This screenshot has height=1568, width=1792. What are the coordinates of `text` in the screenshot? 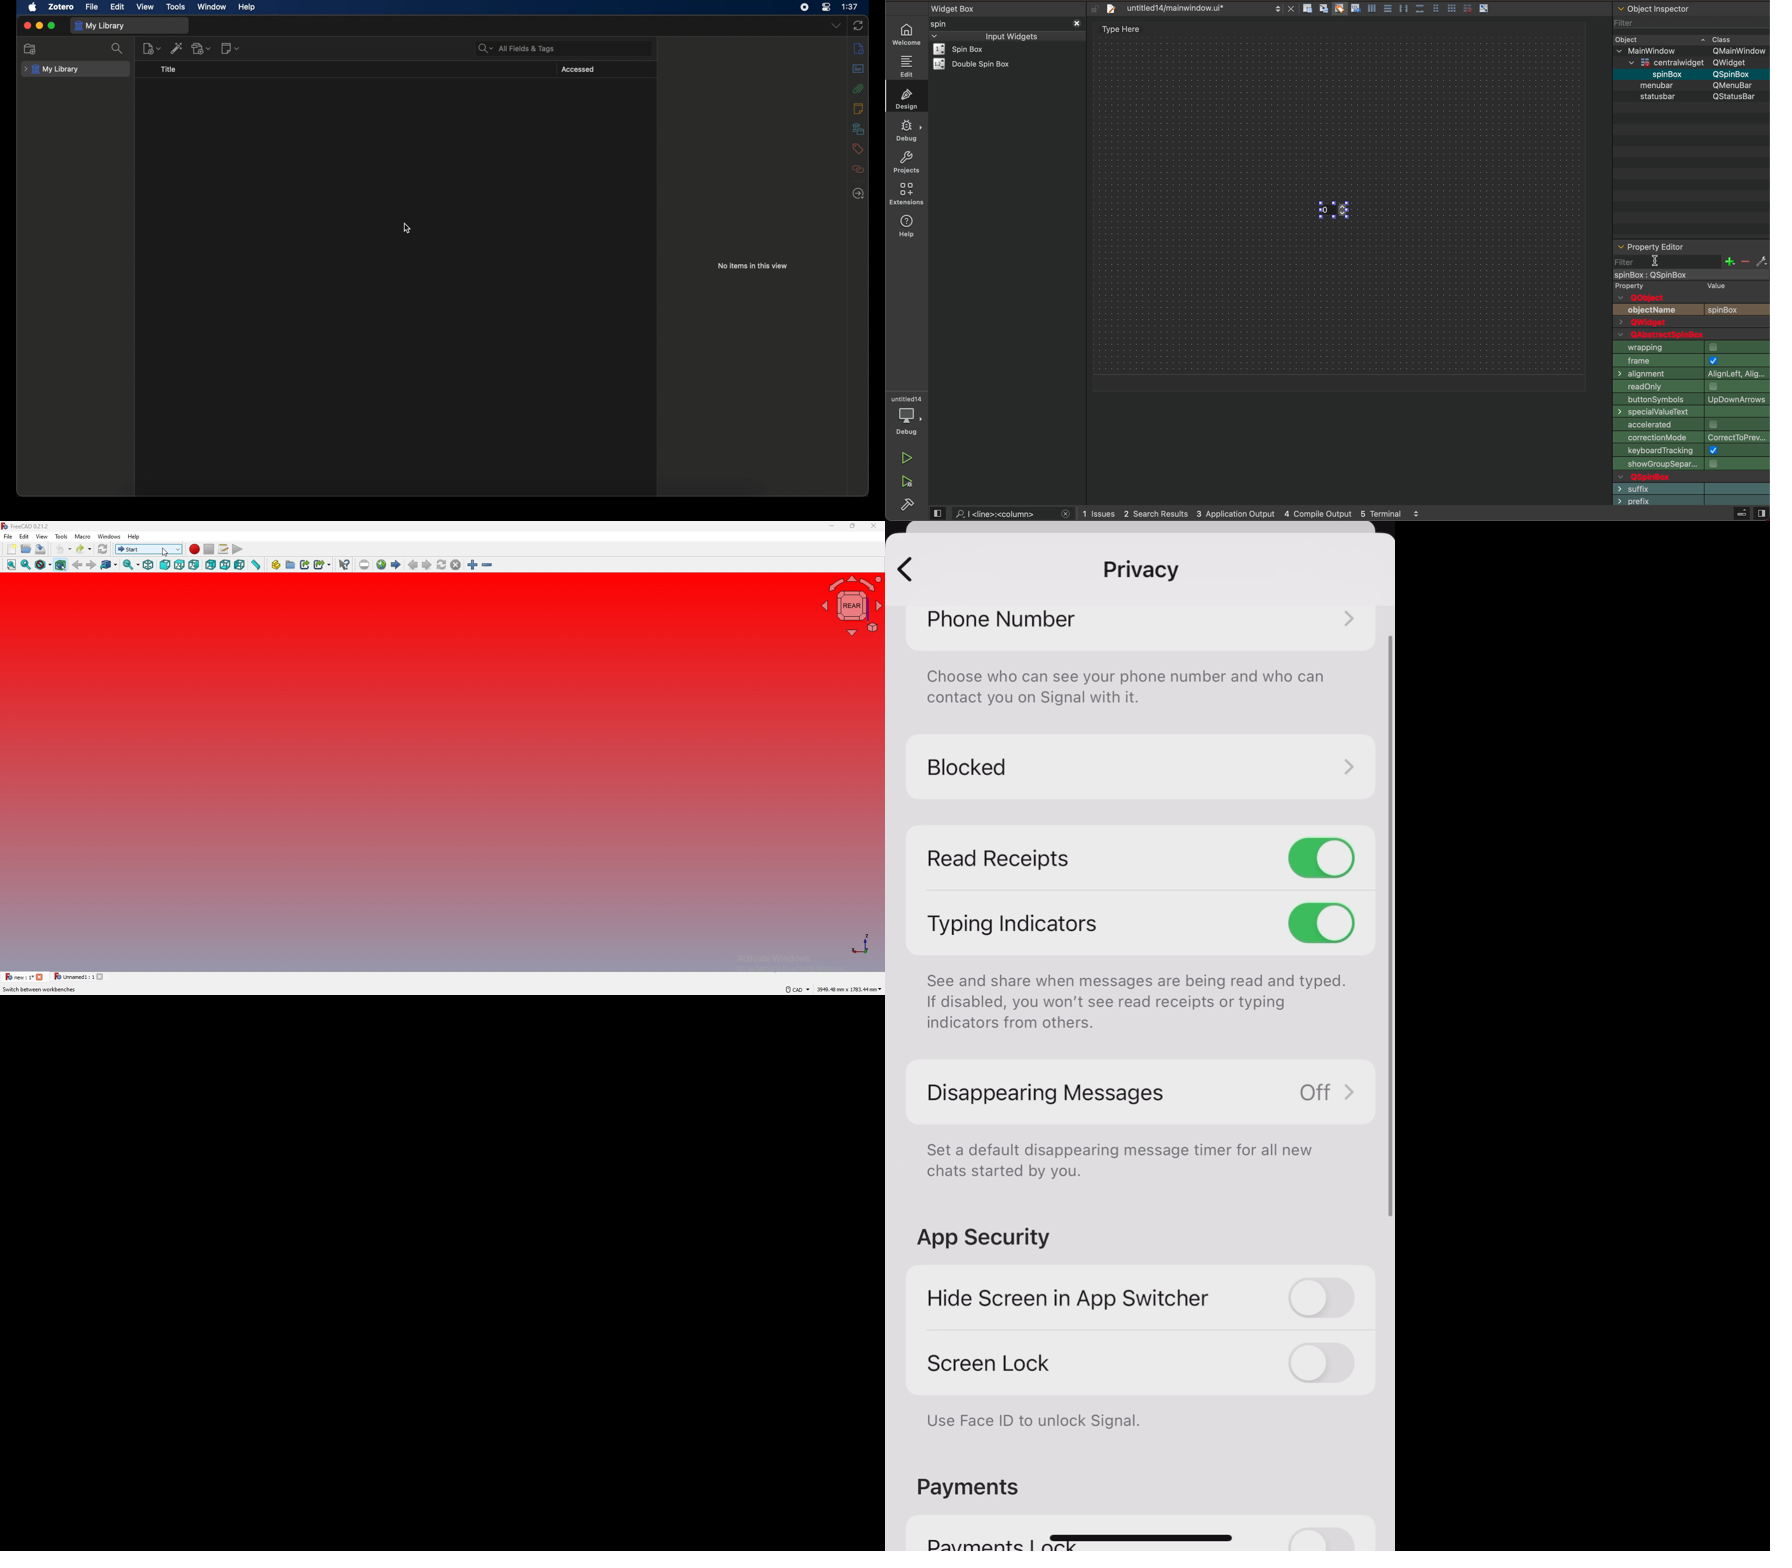 It's located at (1738, 310).